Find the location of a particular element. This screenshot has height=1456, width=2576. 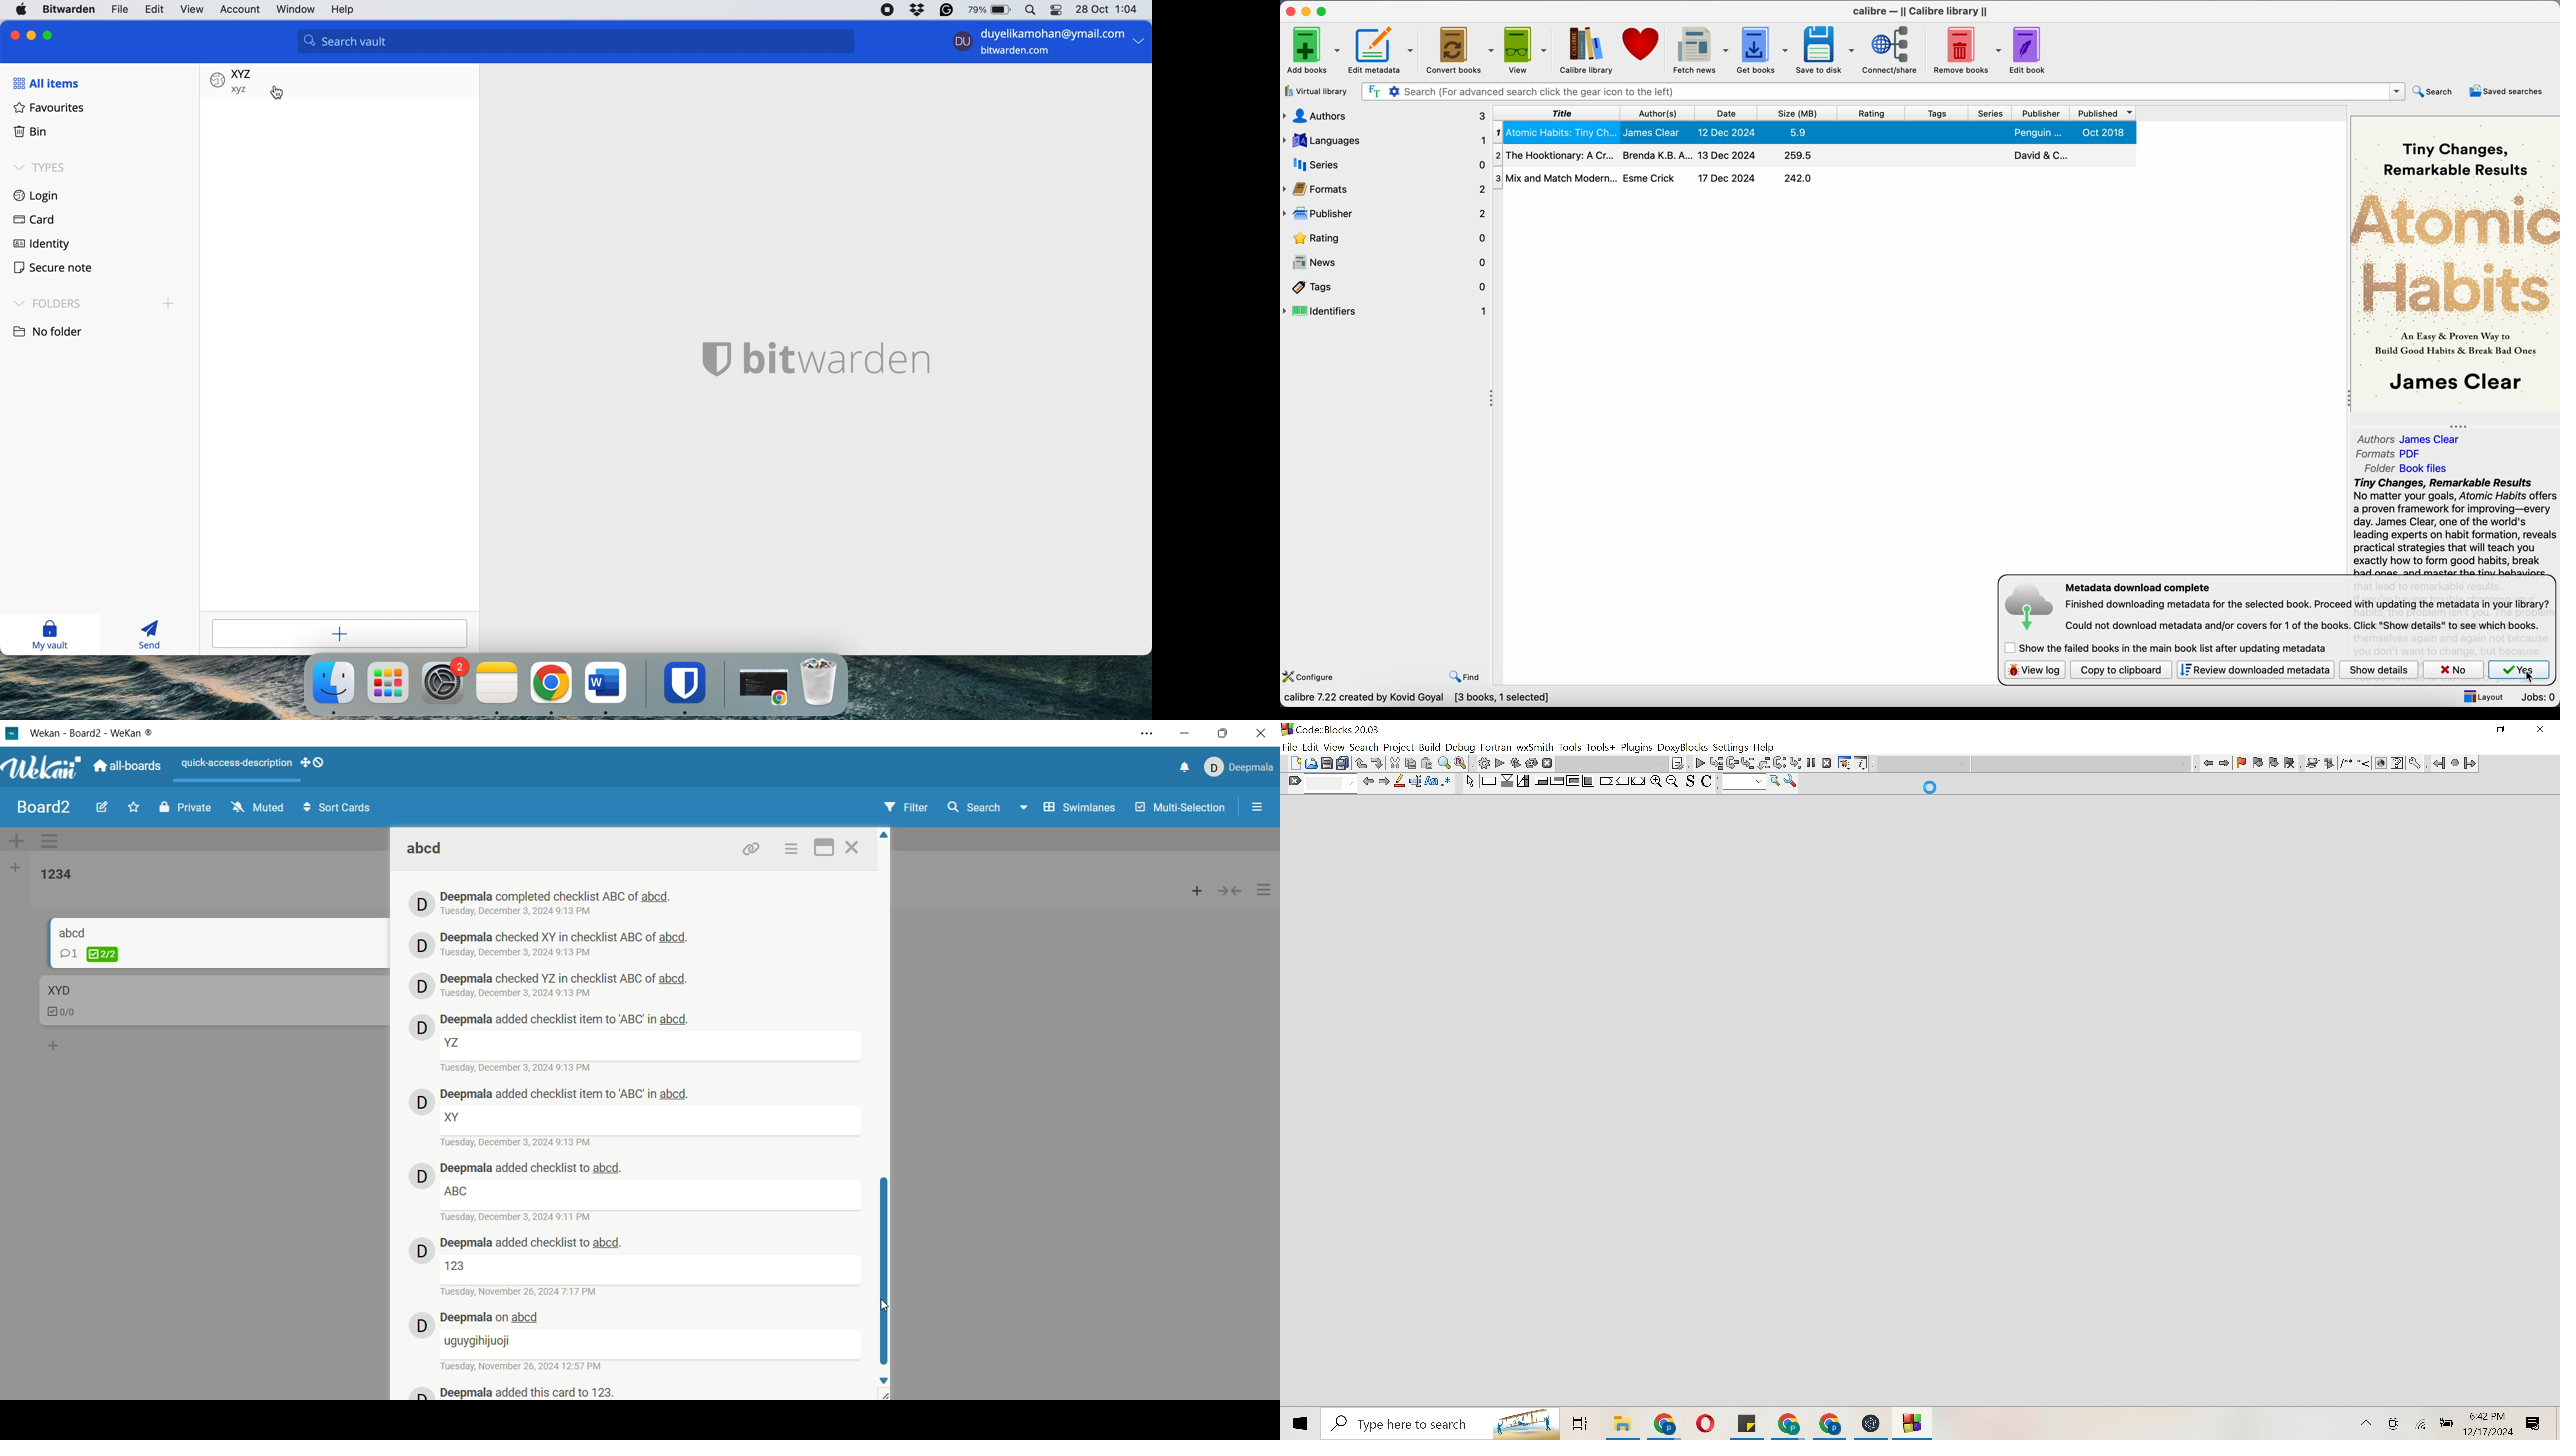

deepmala history is located at coordinates (566, 979).